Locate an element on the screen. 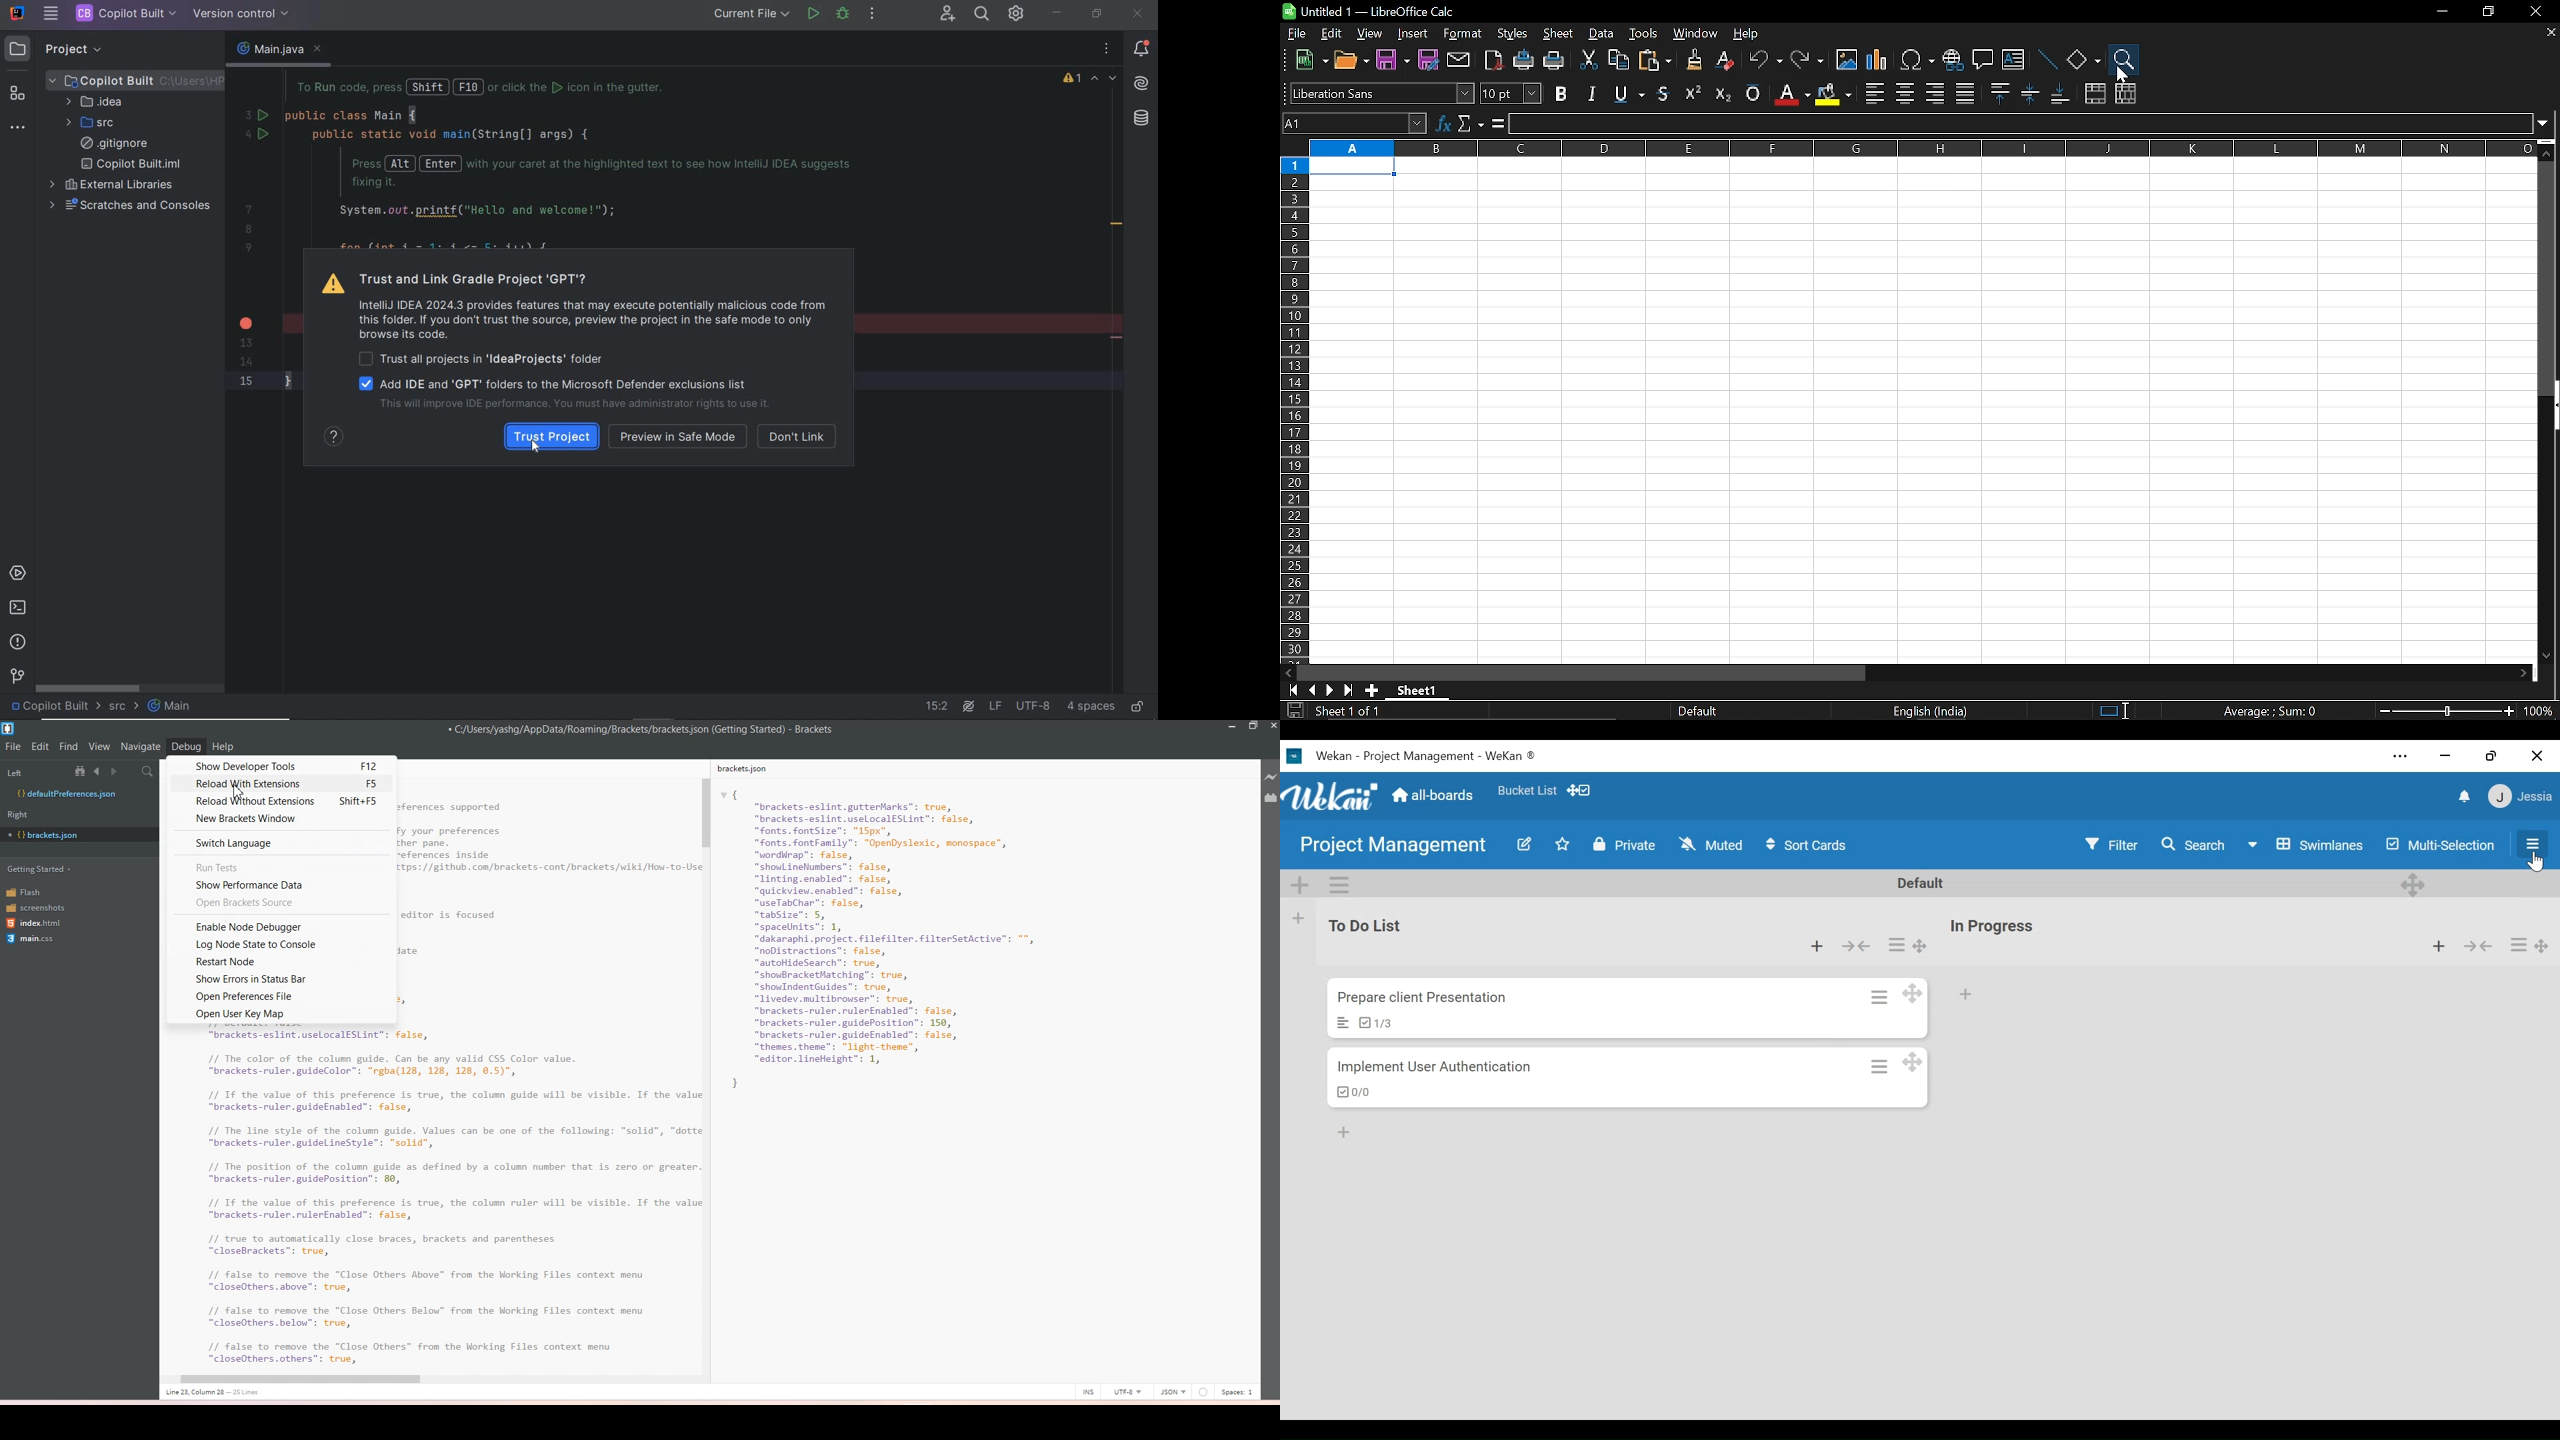  insert text is located at coordinates (2013, 62).